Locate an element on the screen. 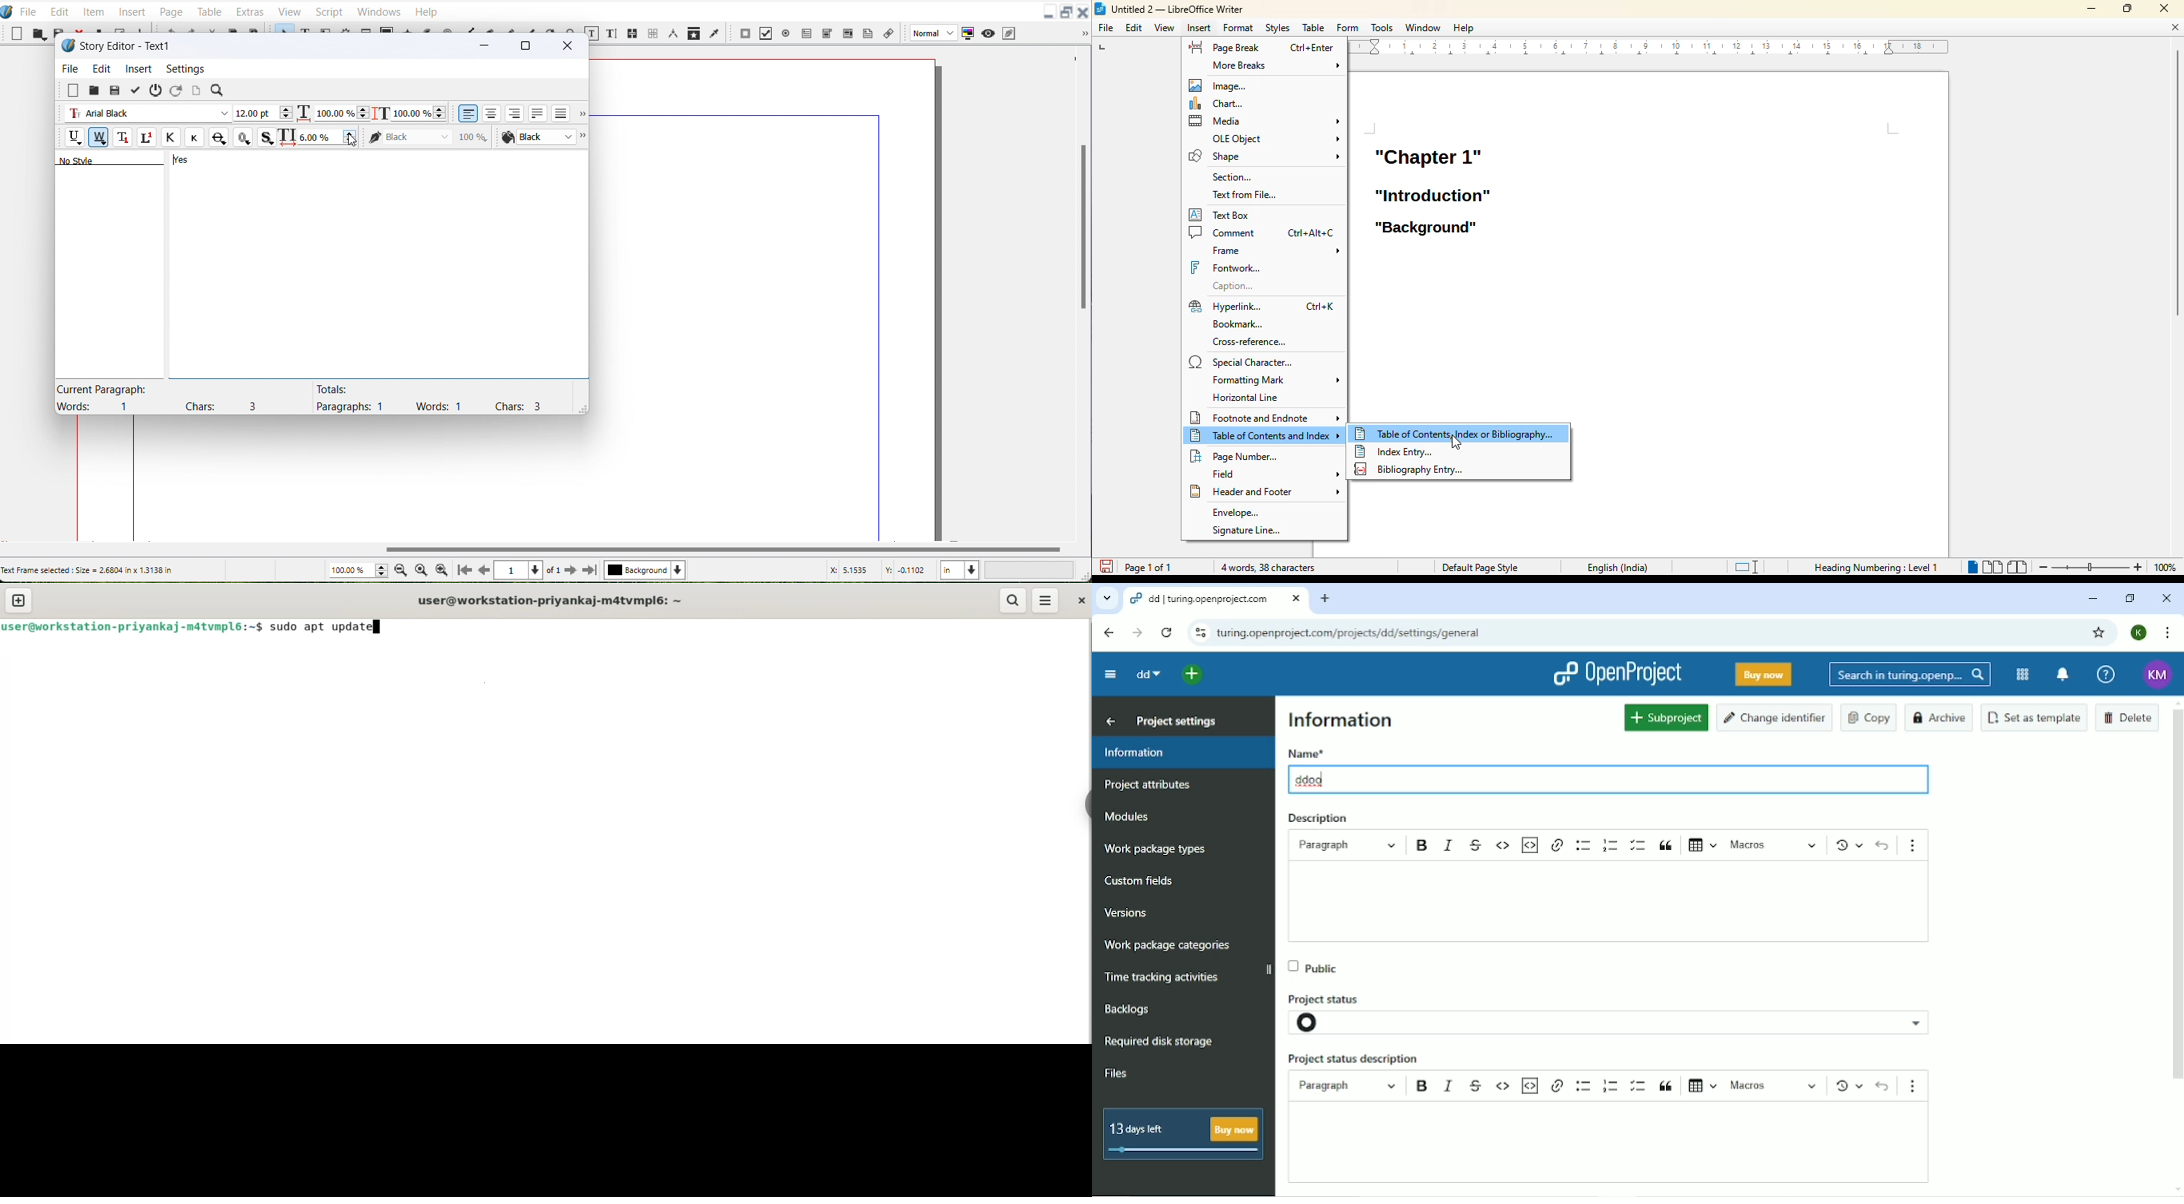 The image size is (2184, 1204). Toggle color is located at coordinates (968, 33).